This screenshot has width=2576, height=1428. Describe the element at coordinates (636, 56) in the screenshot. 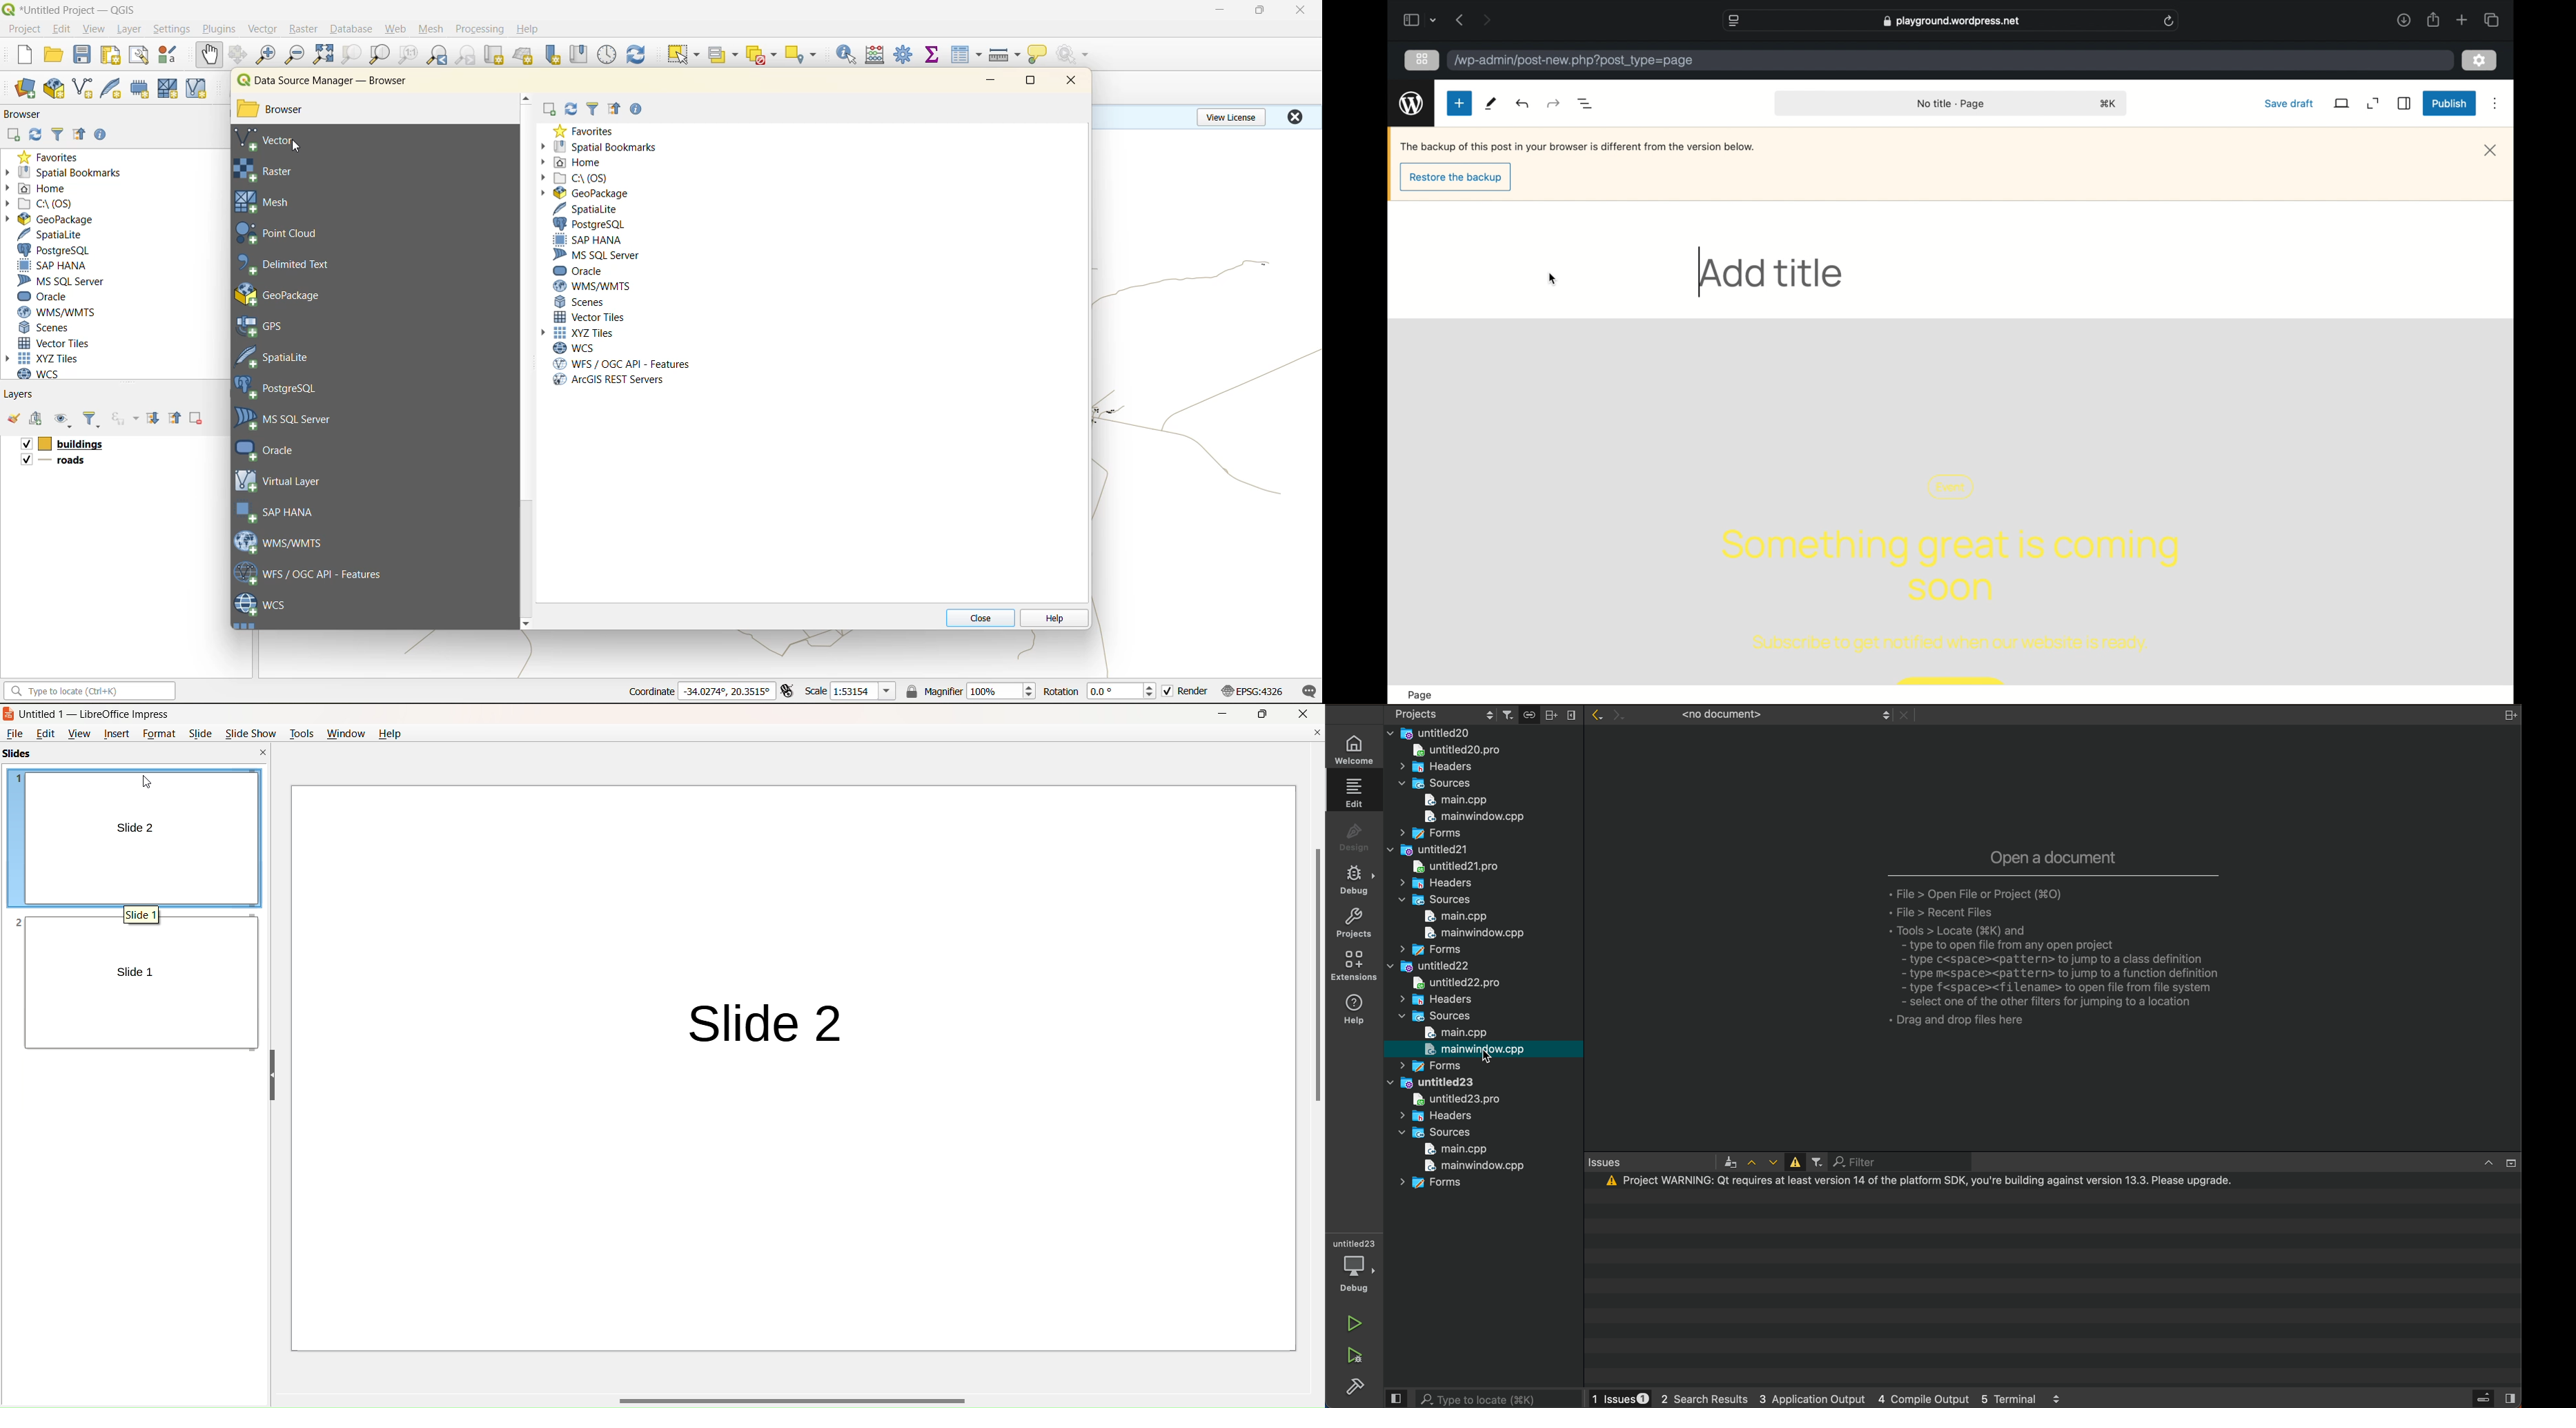

I see `refresh` at that location.